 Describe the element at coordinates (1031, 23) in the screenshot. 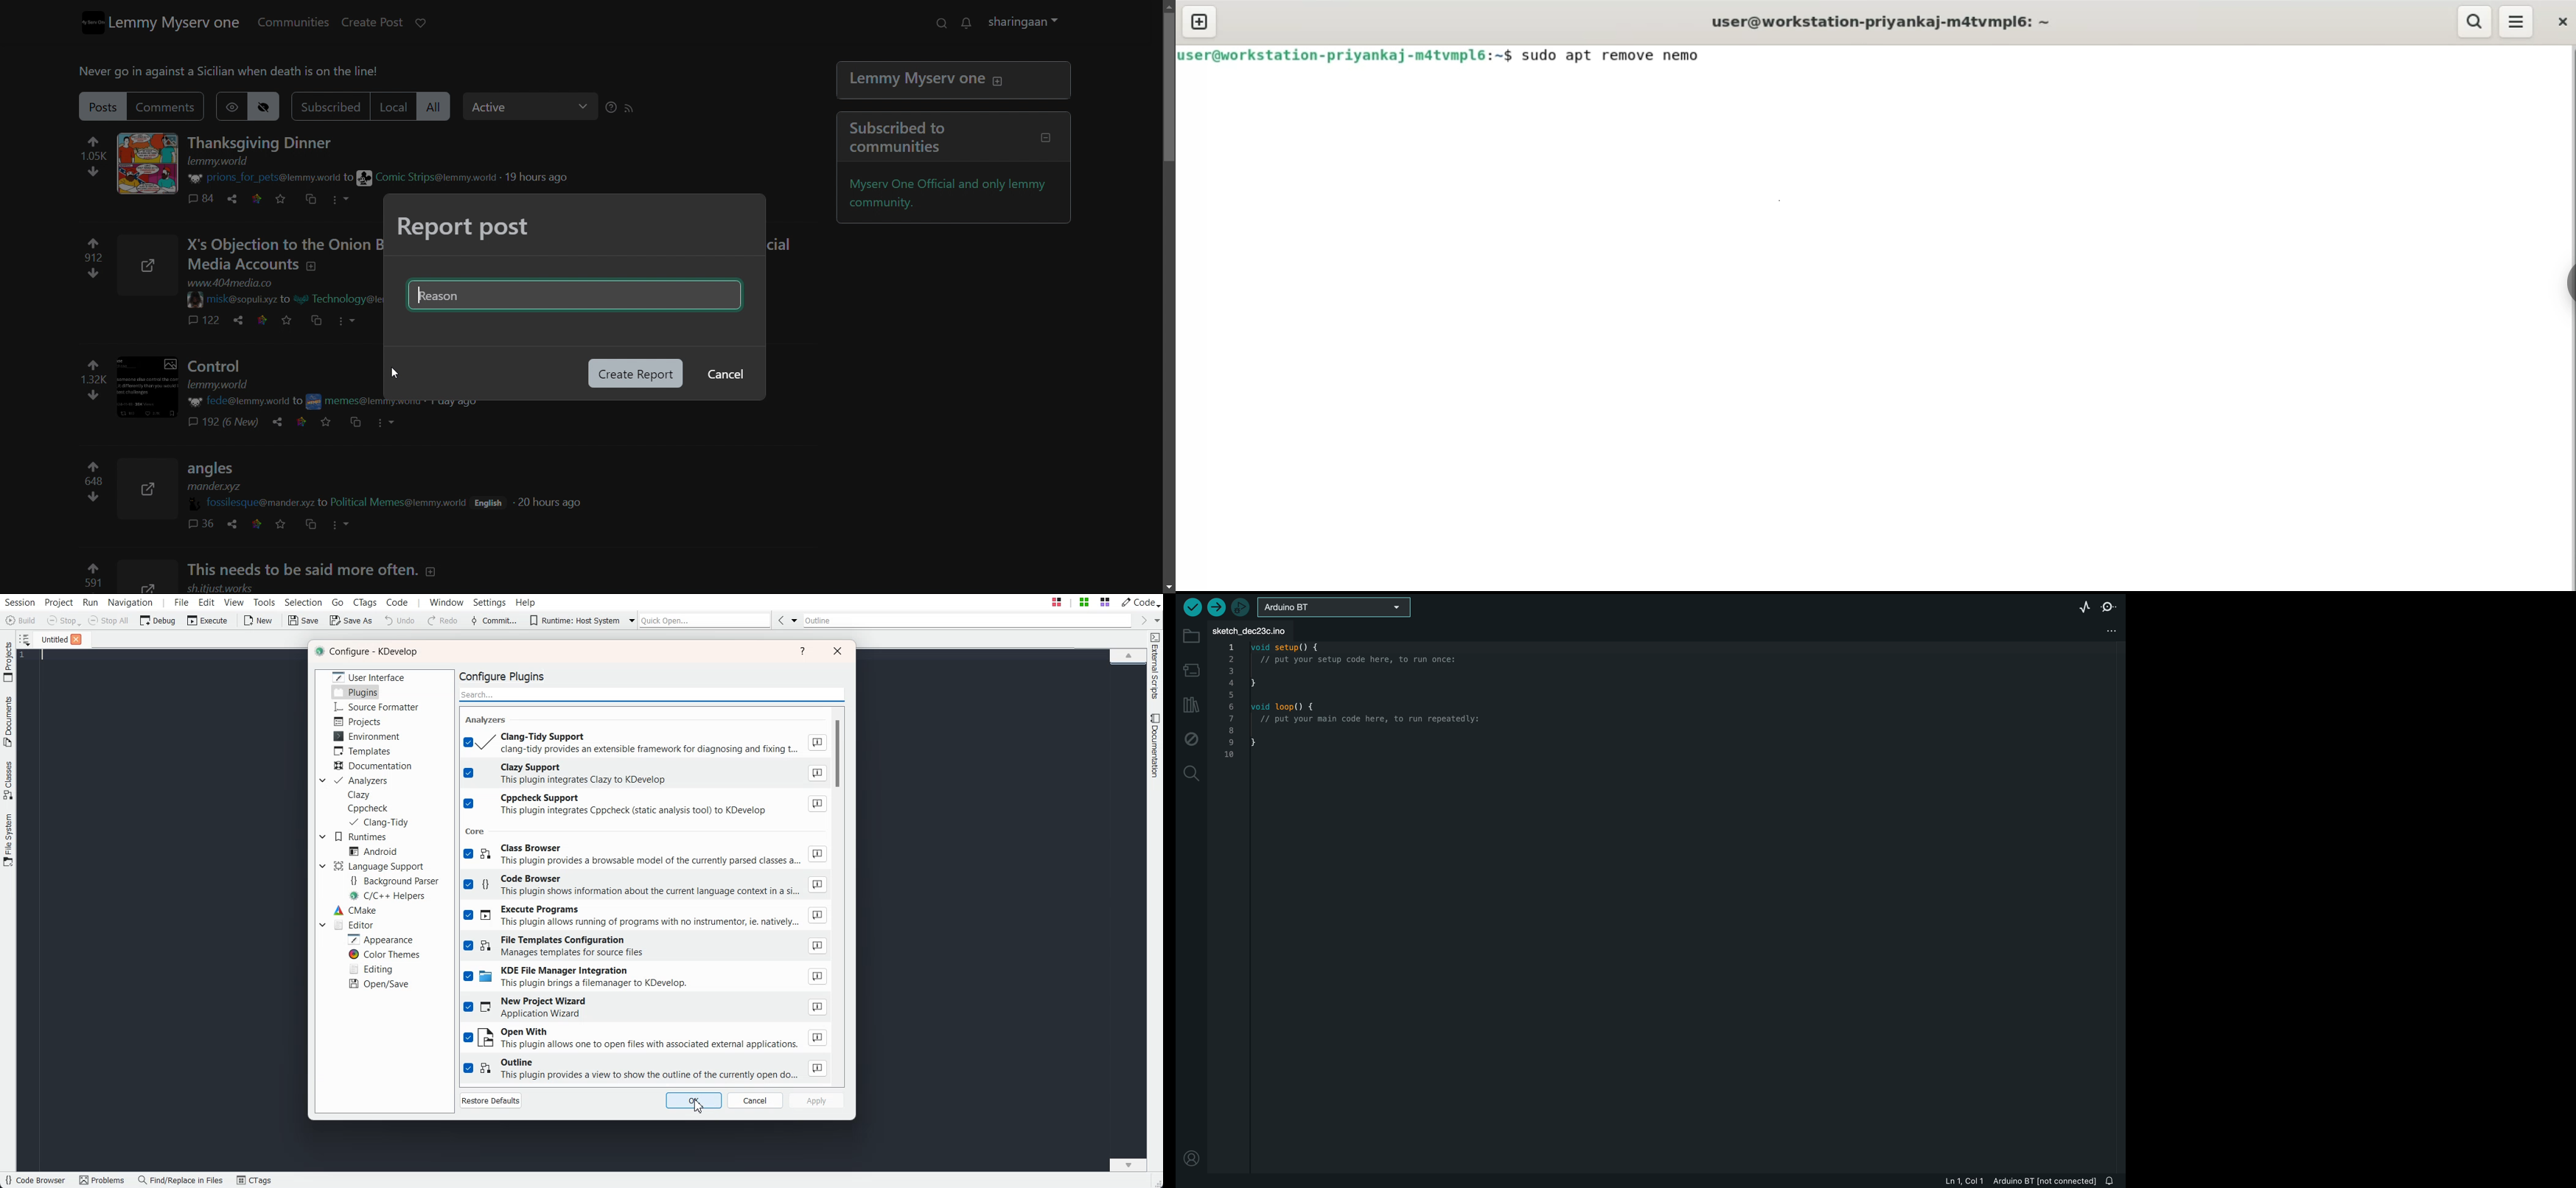

I see `sharingaan(profile)` at that location.